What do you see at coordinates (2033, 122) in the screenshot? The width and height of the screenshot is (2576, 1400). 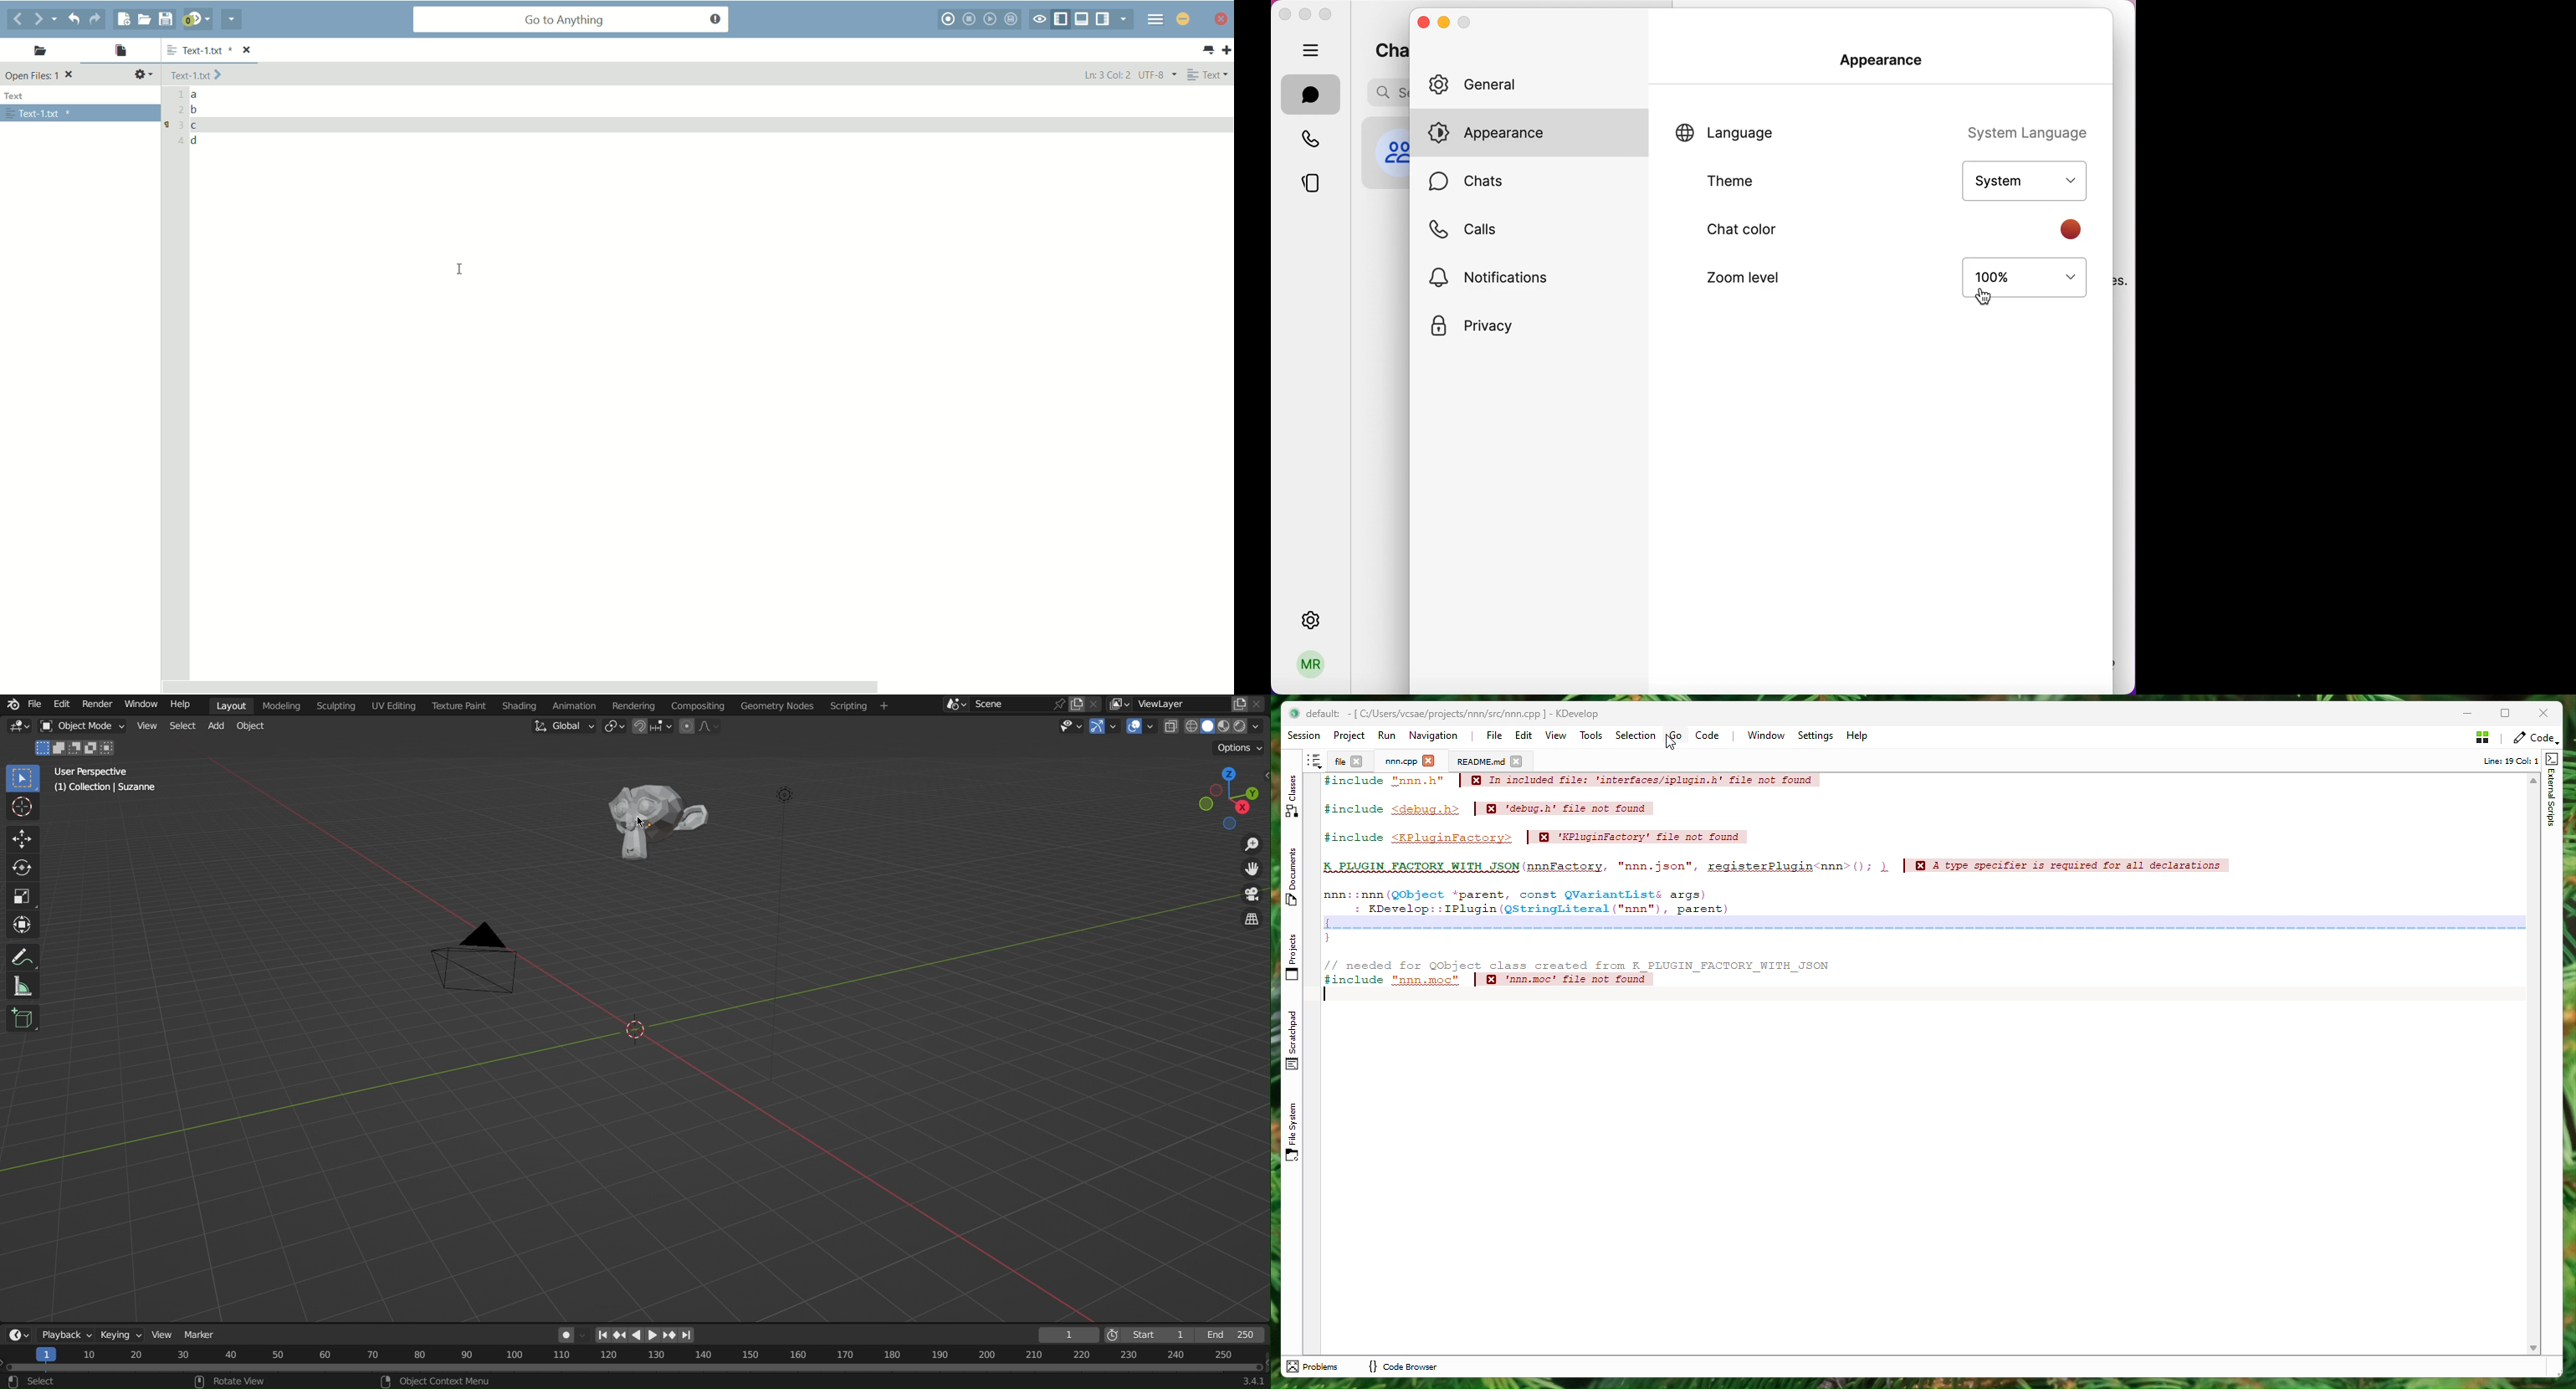 I see `system language` at bounding box center [2033, 122].